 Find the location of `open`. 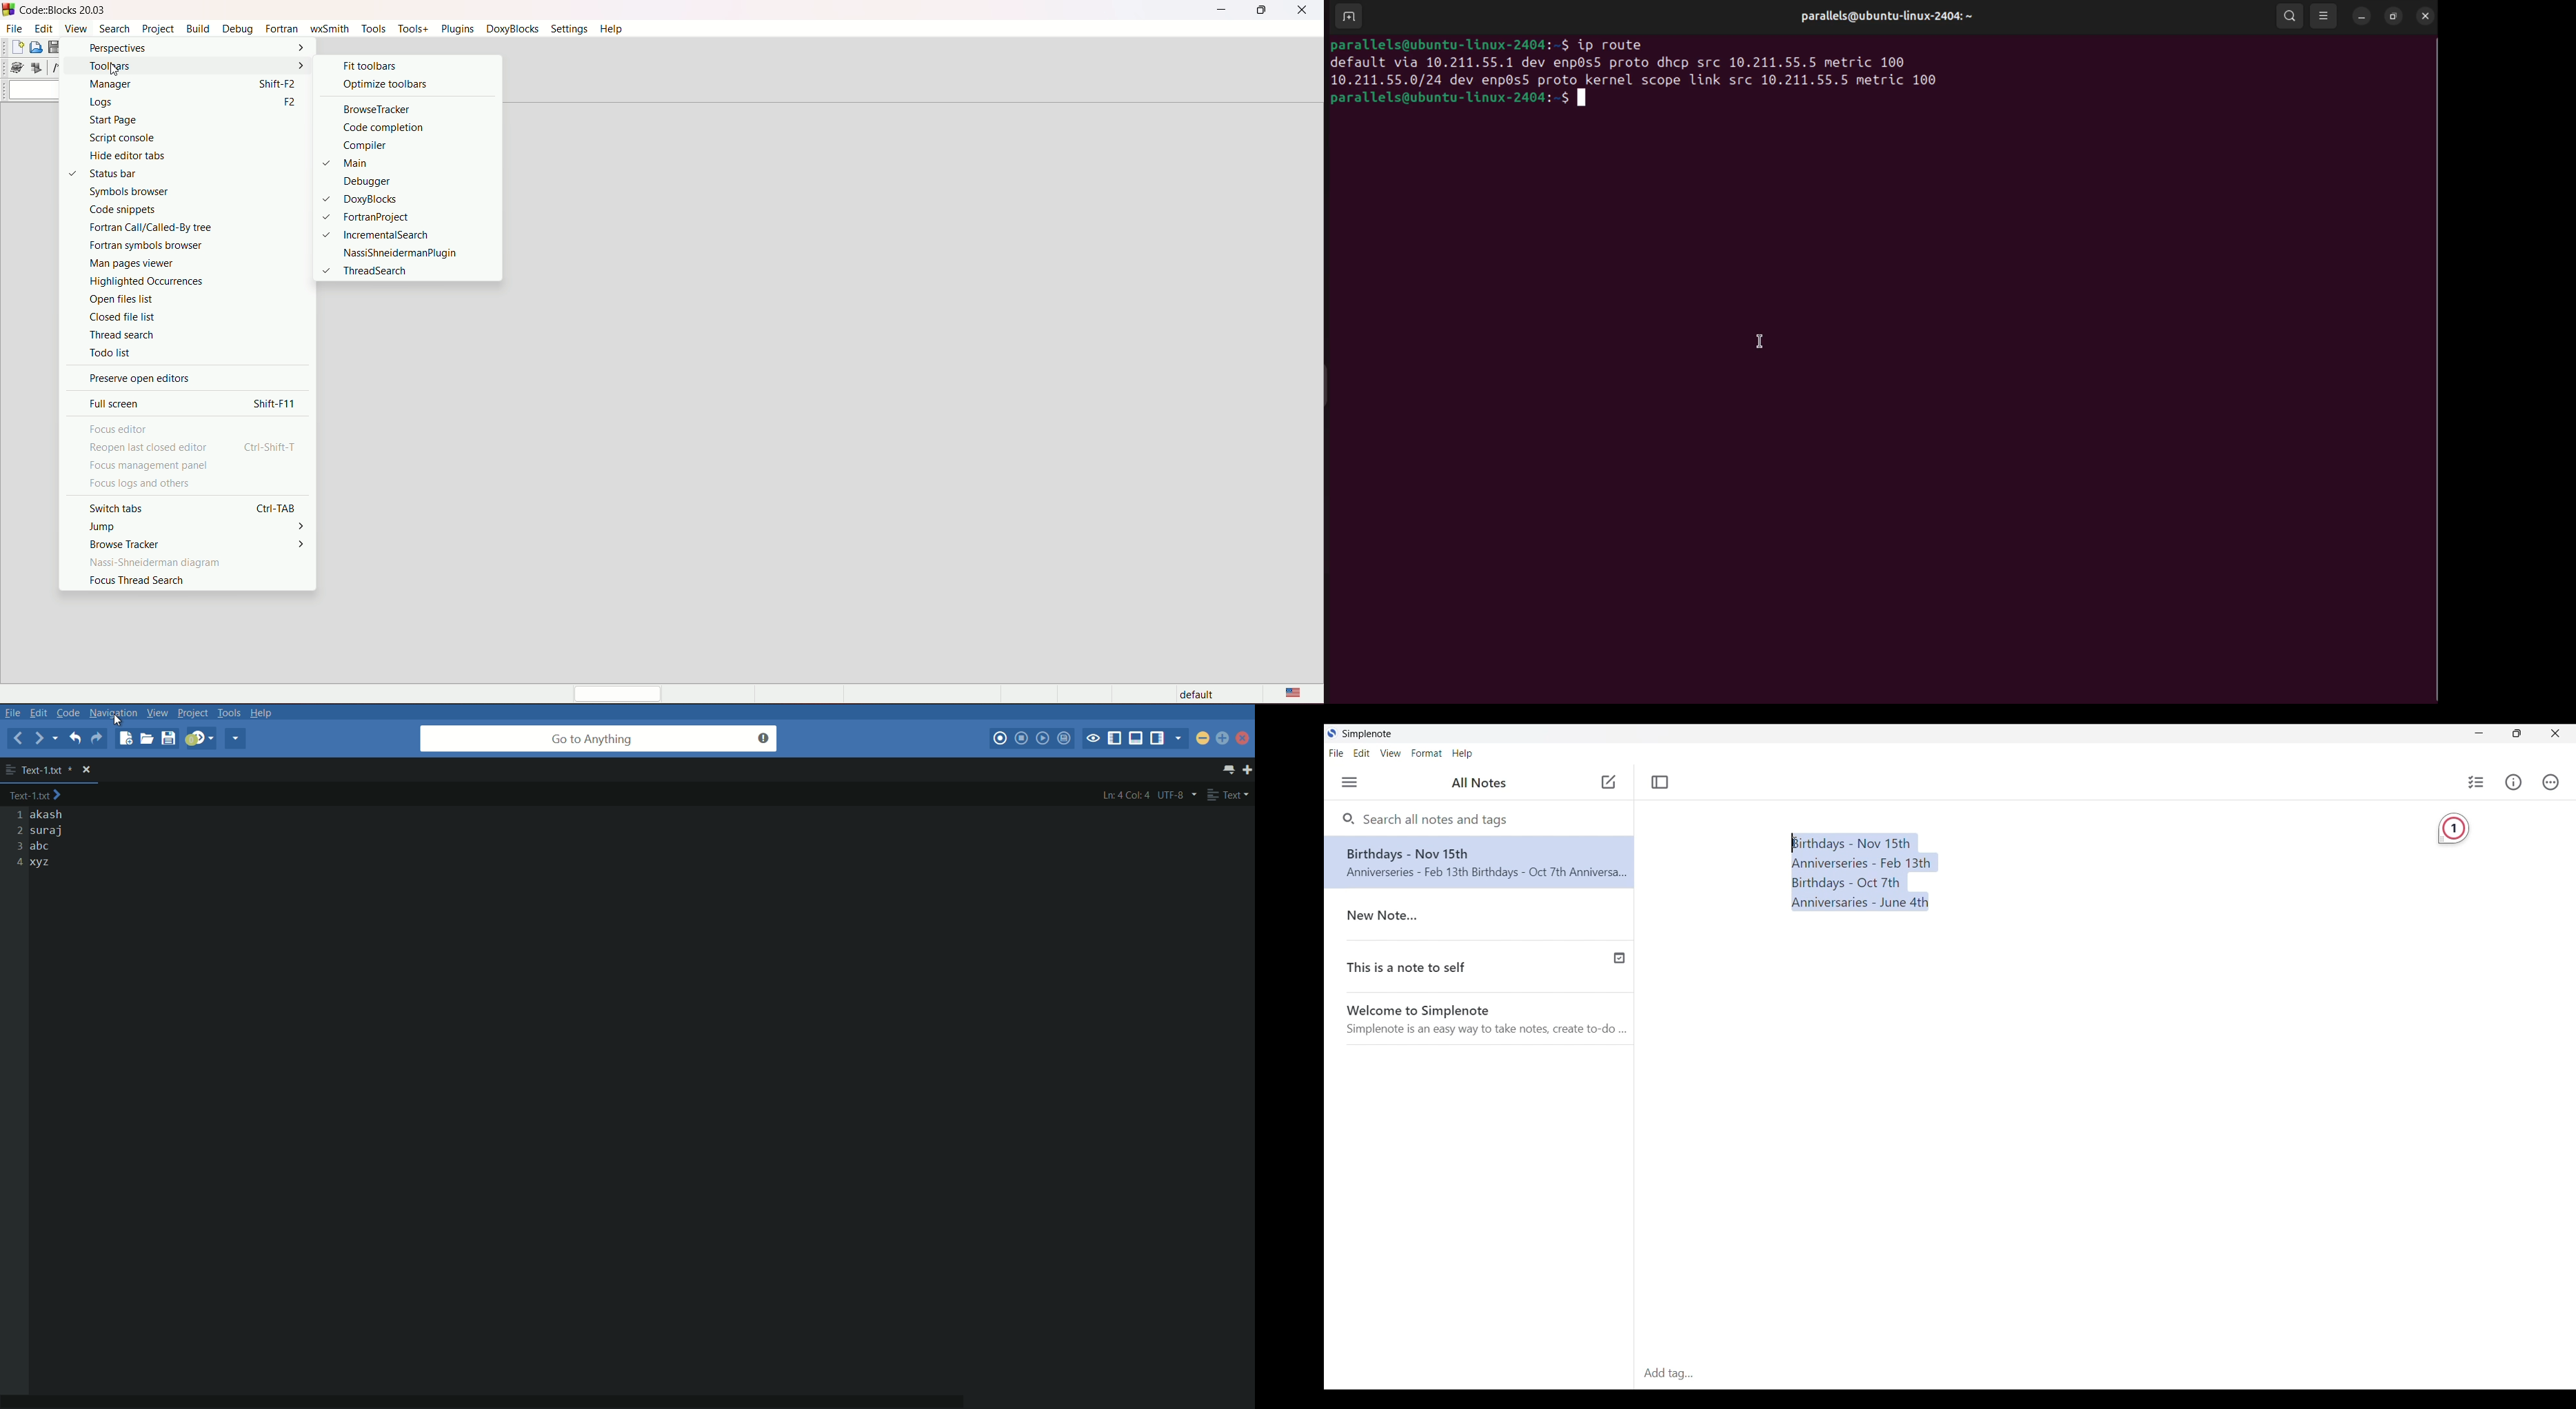

open is located at coordinates (36, 48).